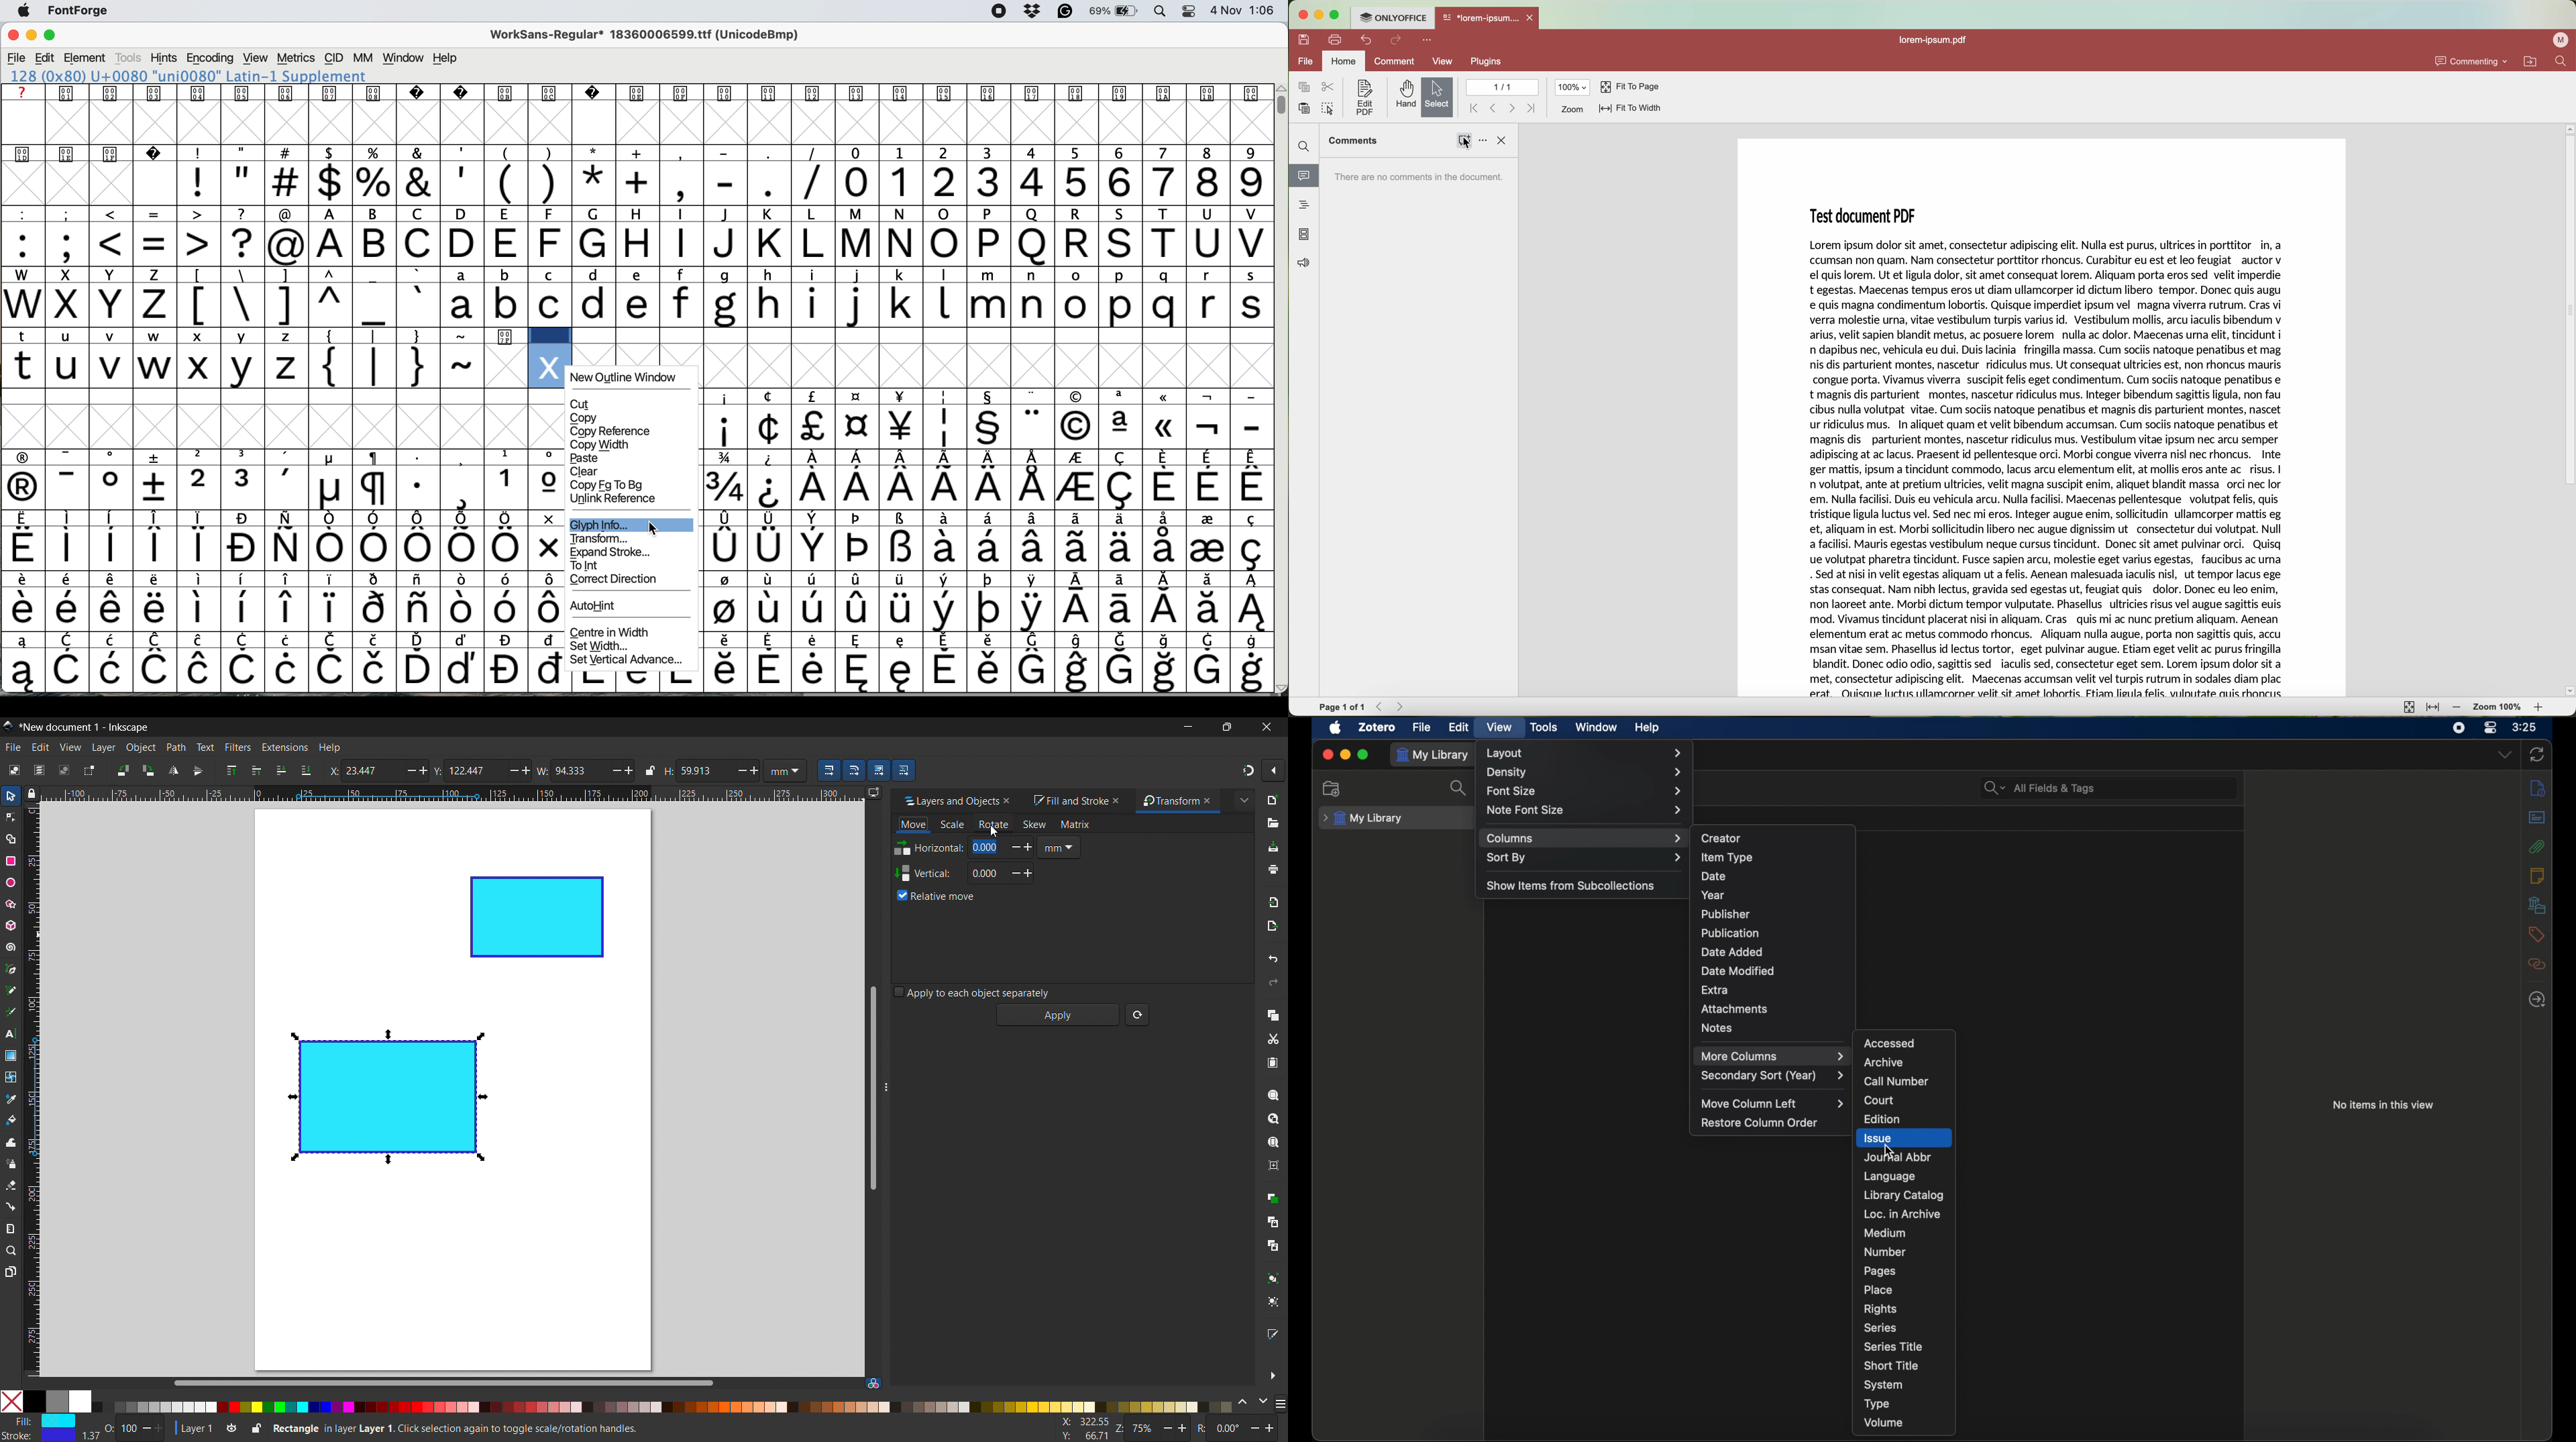  Describe the element at coordinates (528, 770) in the screenshot. I see `Add/ increase` at that location.